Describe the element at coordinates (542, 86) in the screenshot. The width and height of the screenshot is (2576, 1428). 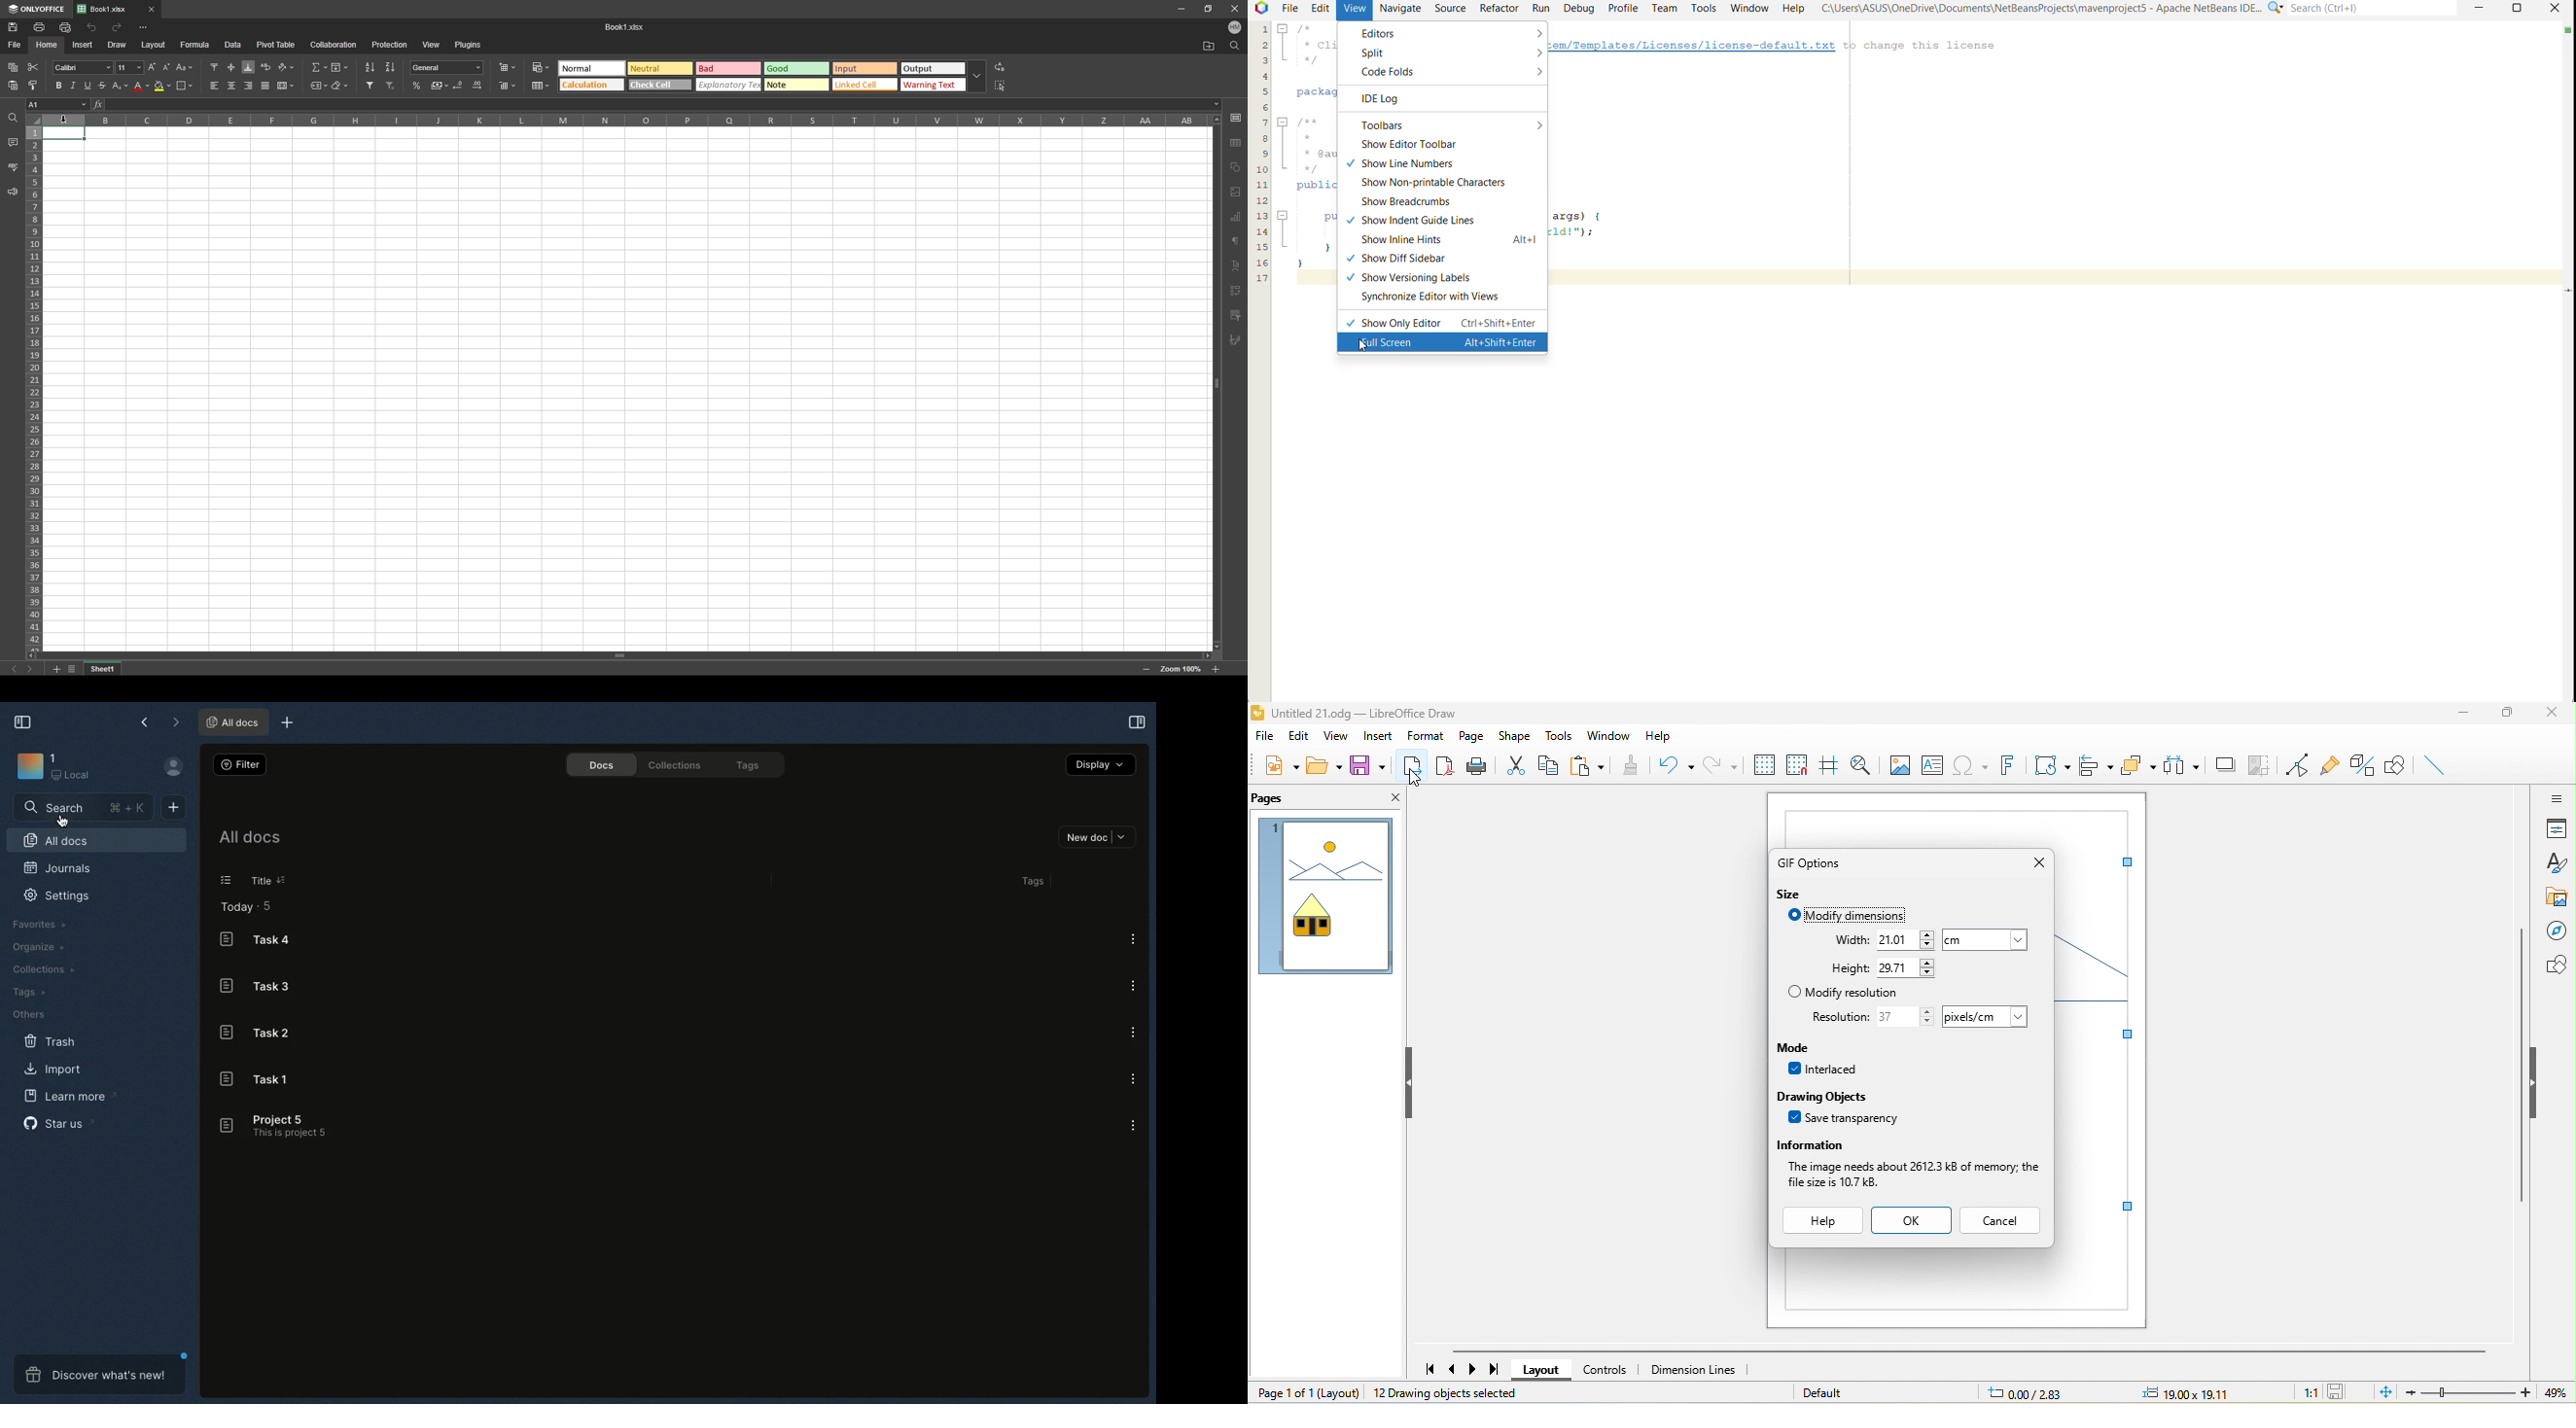
I see `format as table template` at that location.